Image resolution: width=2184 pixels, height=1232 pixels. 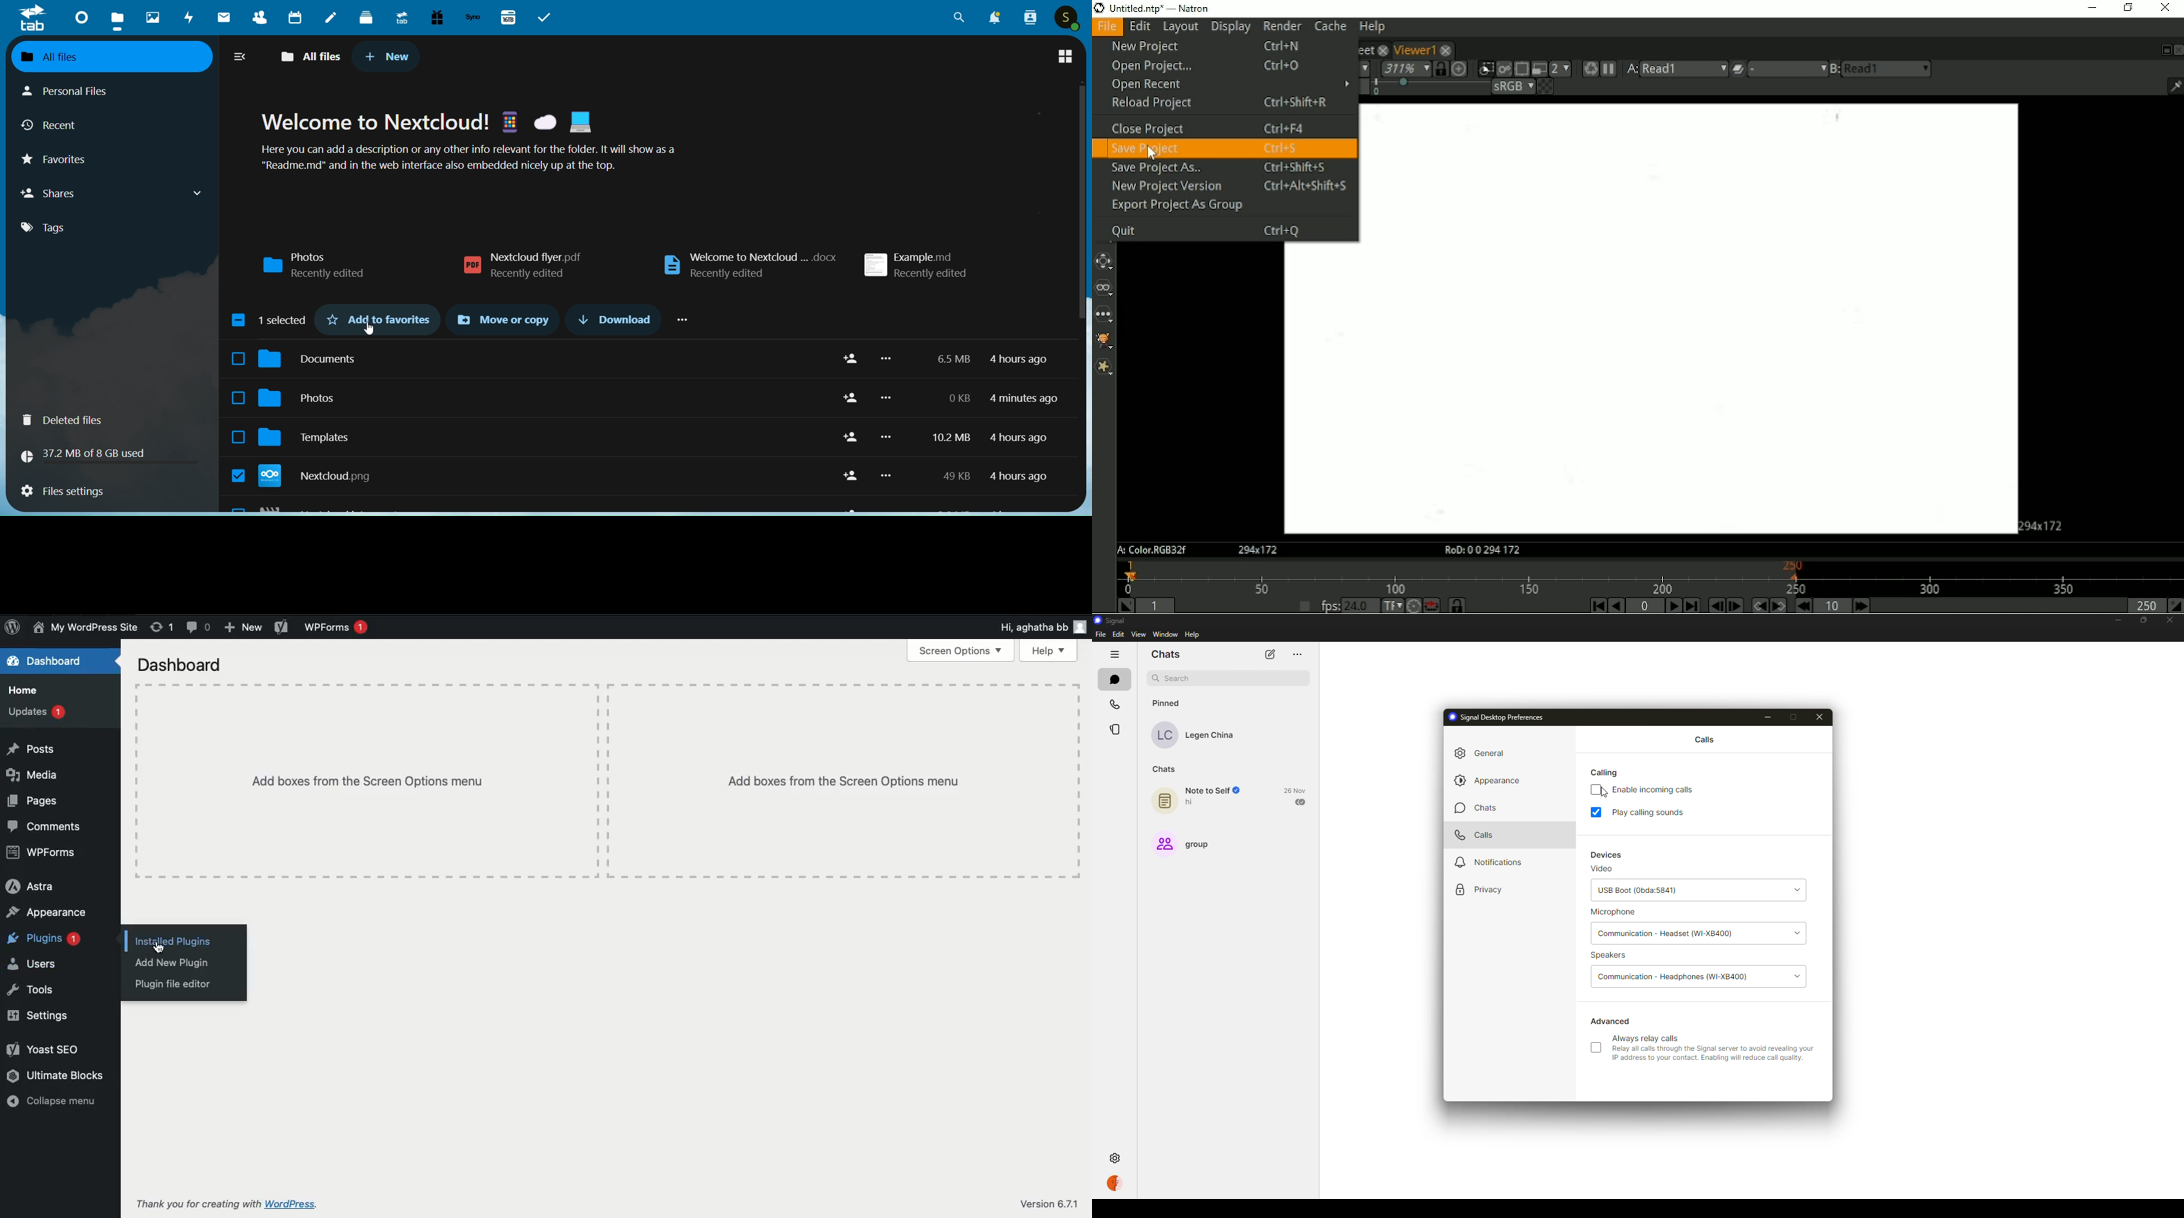 I want to click on synology, so click(x=473, y=19).